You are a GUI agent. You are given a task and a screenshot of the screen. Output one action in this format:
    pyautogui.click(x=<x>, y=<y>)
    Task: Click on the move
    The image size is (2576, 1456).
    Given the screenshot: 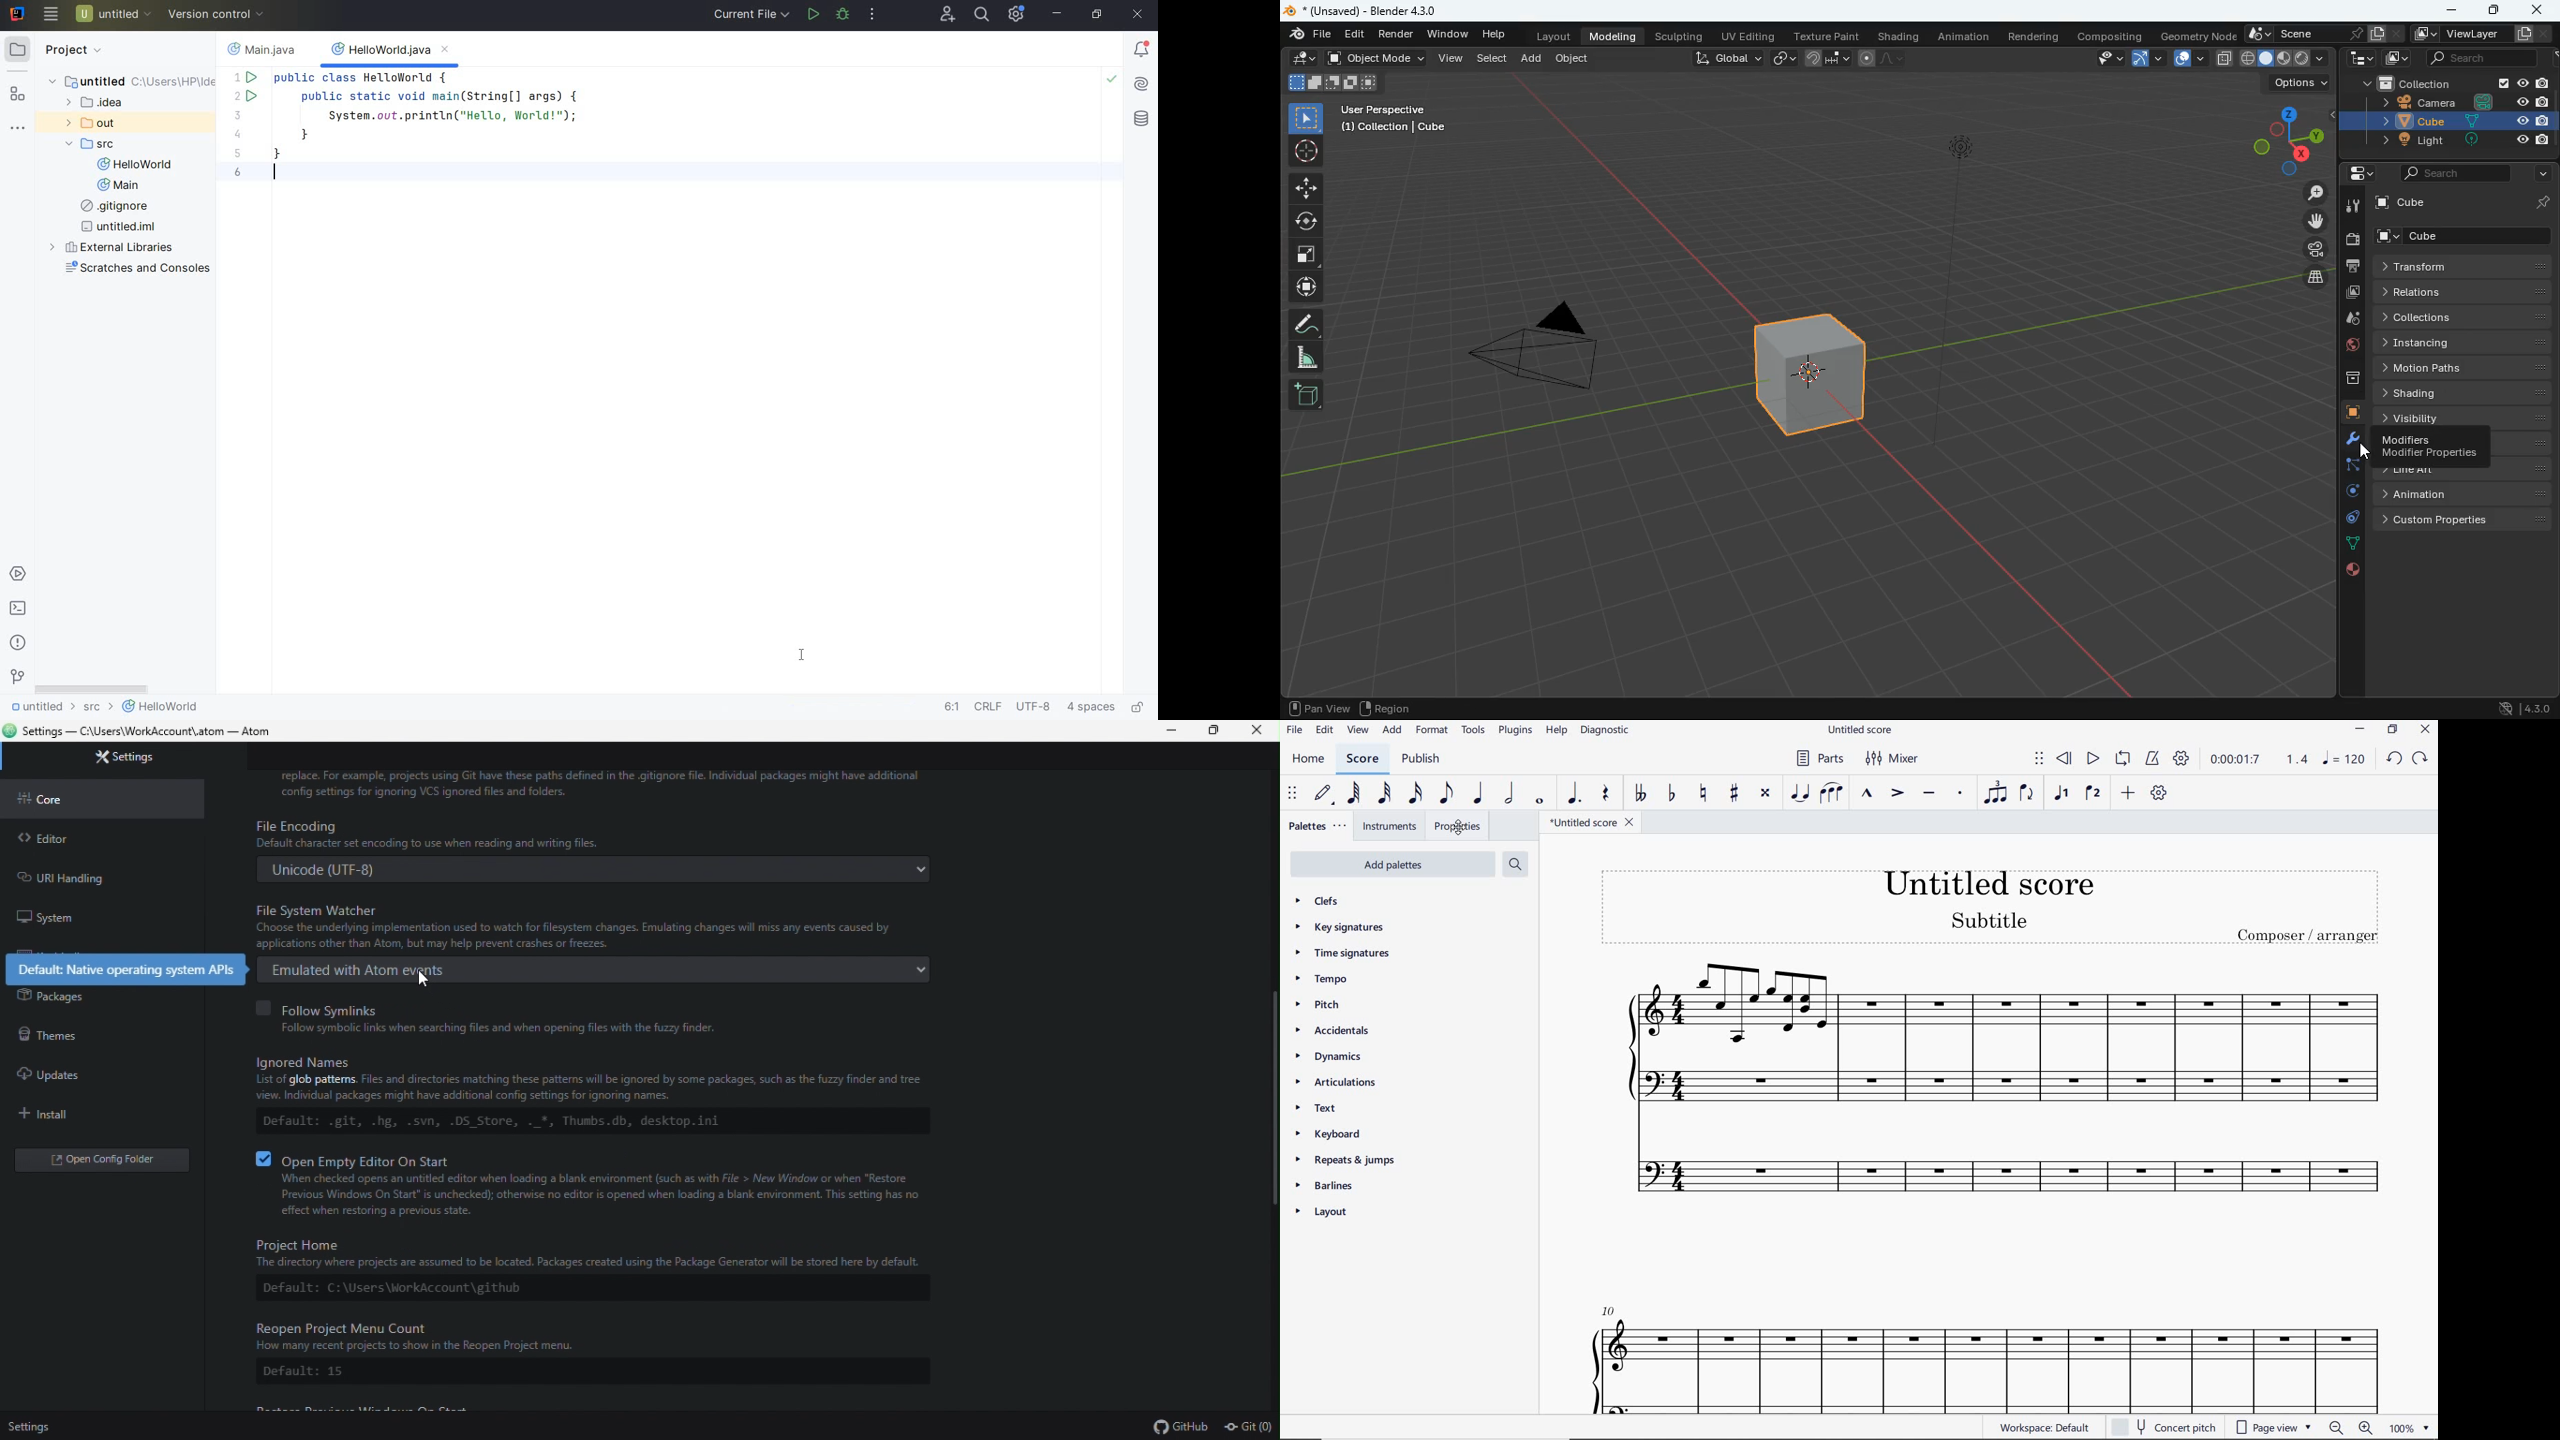 What is the action you would take?
    pyautogui.click(x=1308, y=289)
    